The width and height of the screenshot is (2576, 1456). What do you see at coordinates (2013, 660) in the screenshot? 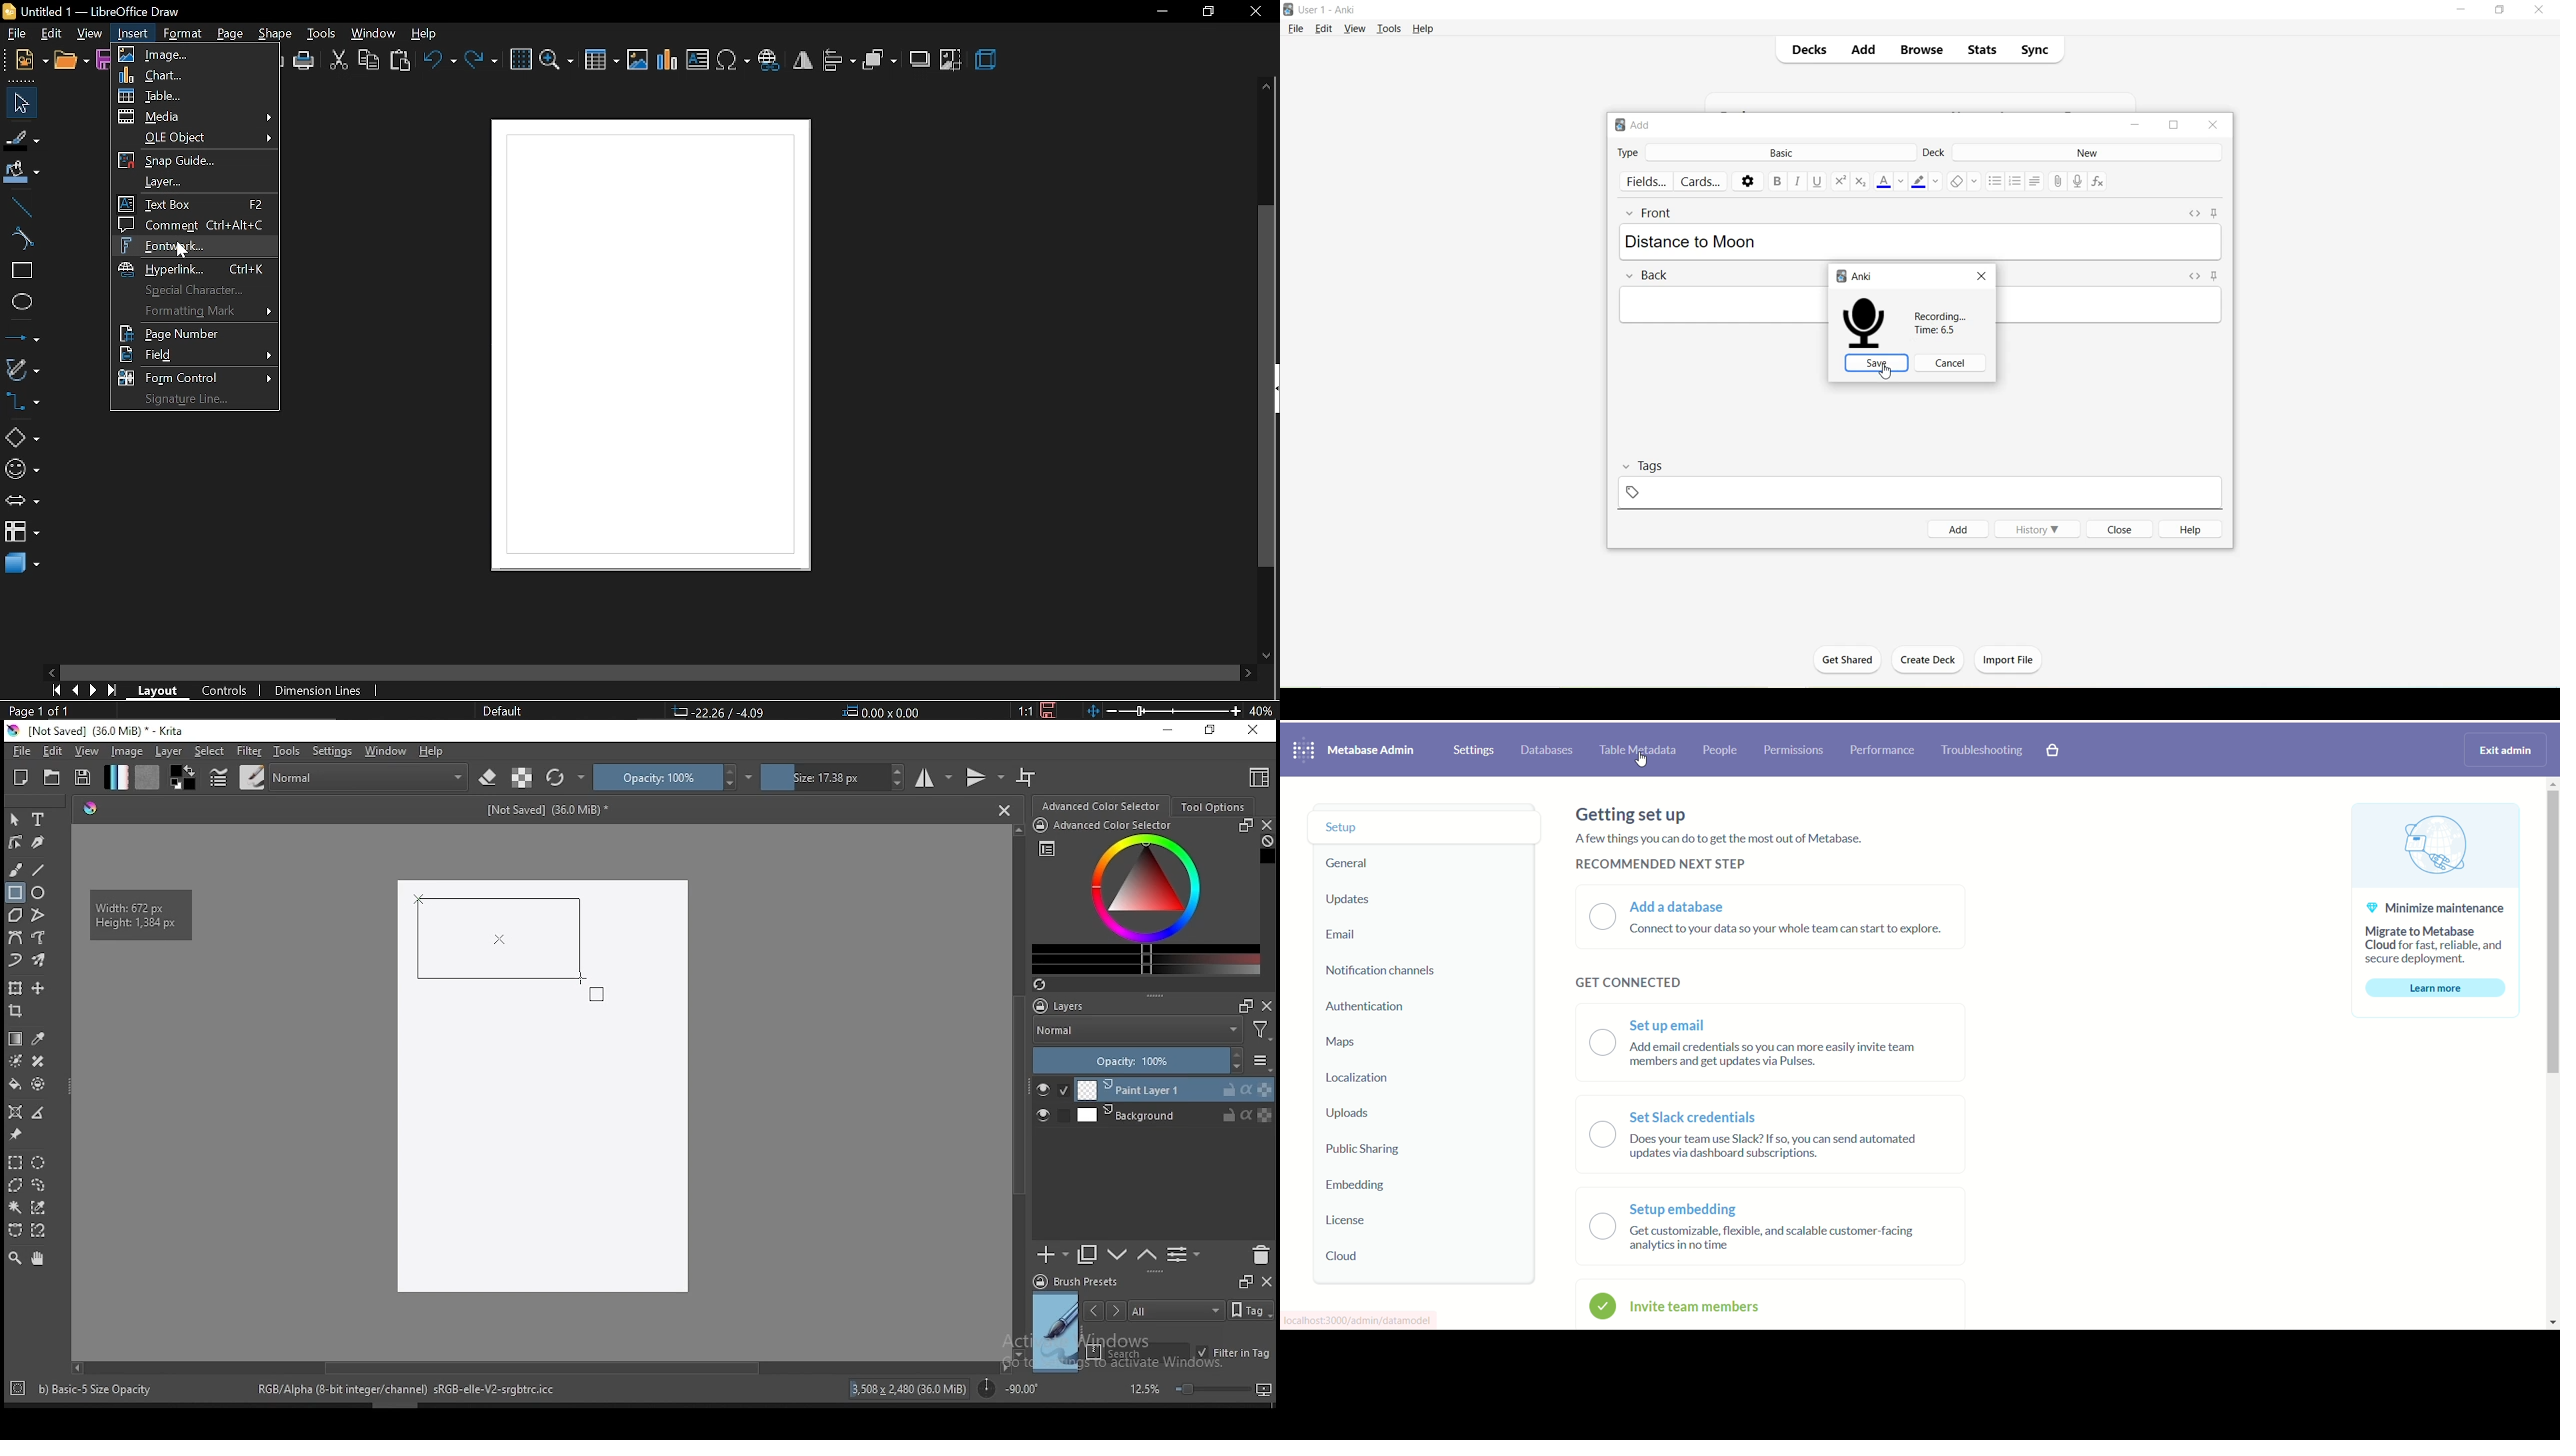
I see `Import File` at bounding box center [2013, 660].